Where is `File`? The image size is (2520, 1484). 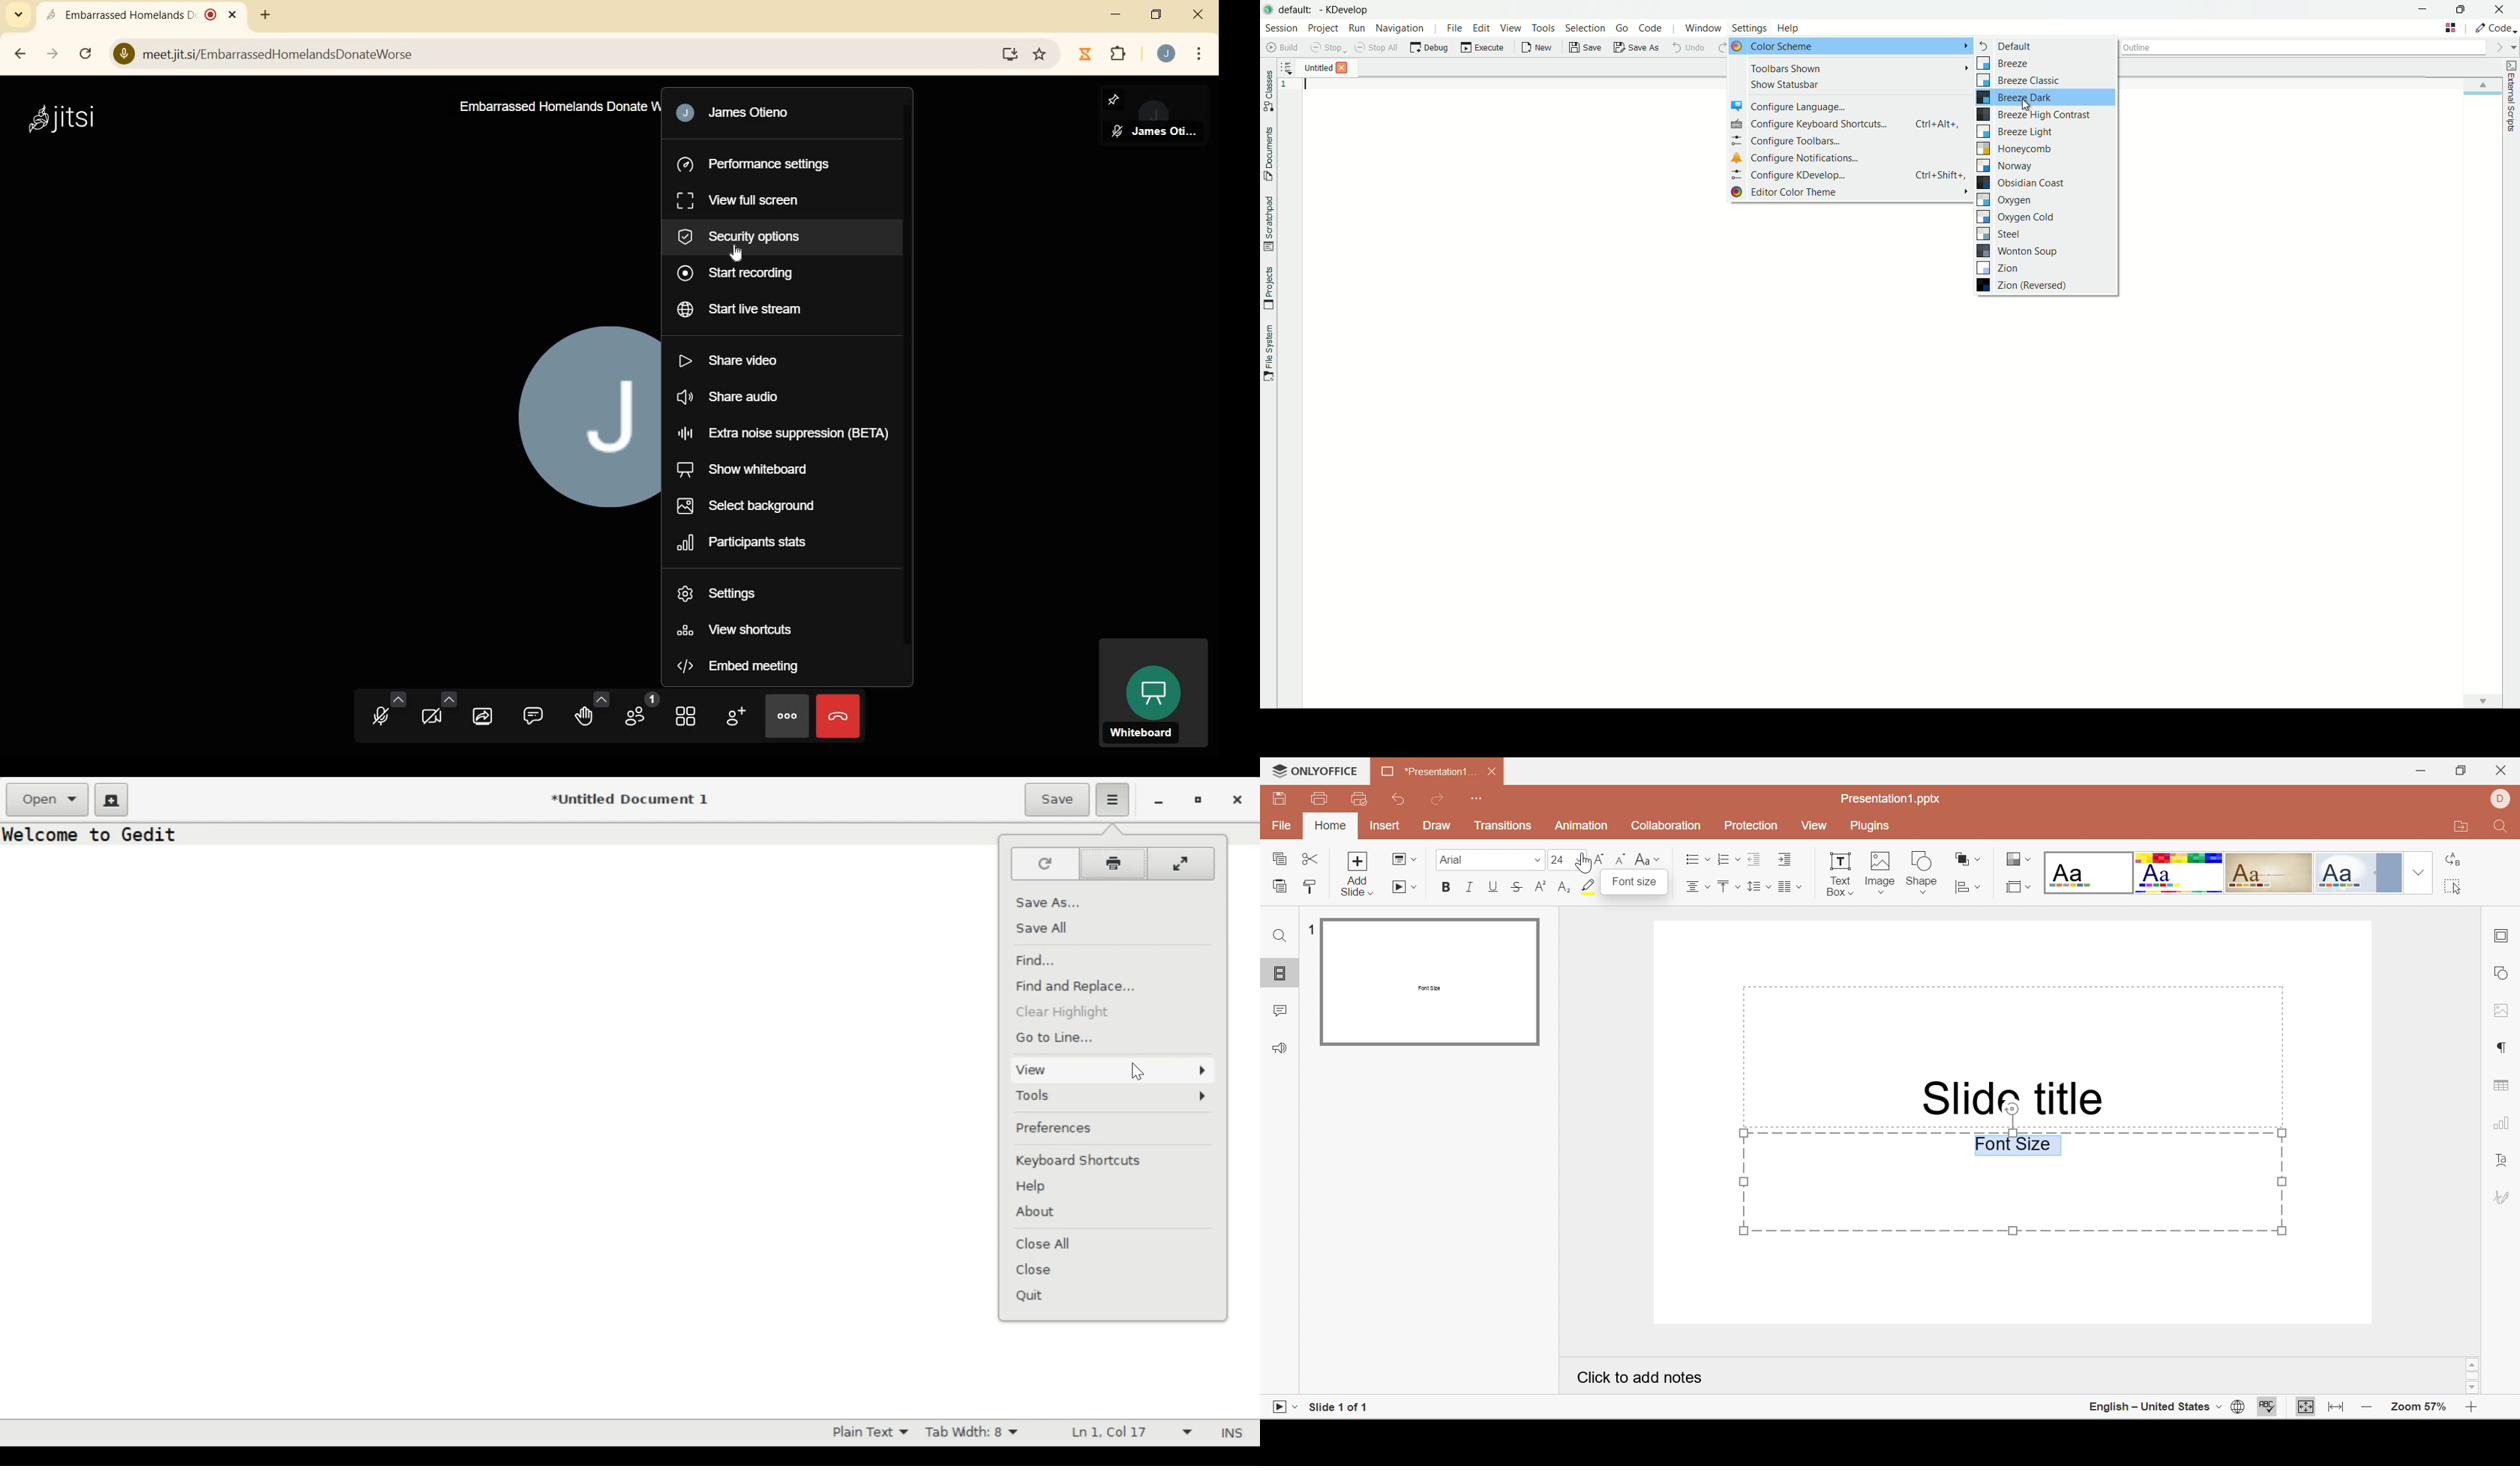
File is located at coordinates (1279, 828).